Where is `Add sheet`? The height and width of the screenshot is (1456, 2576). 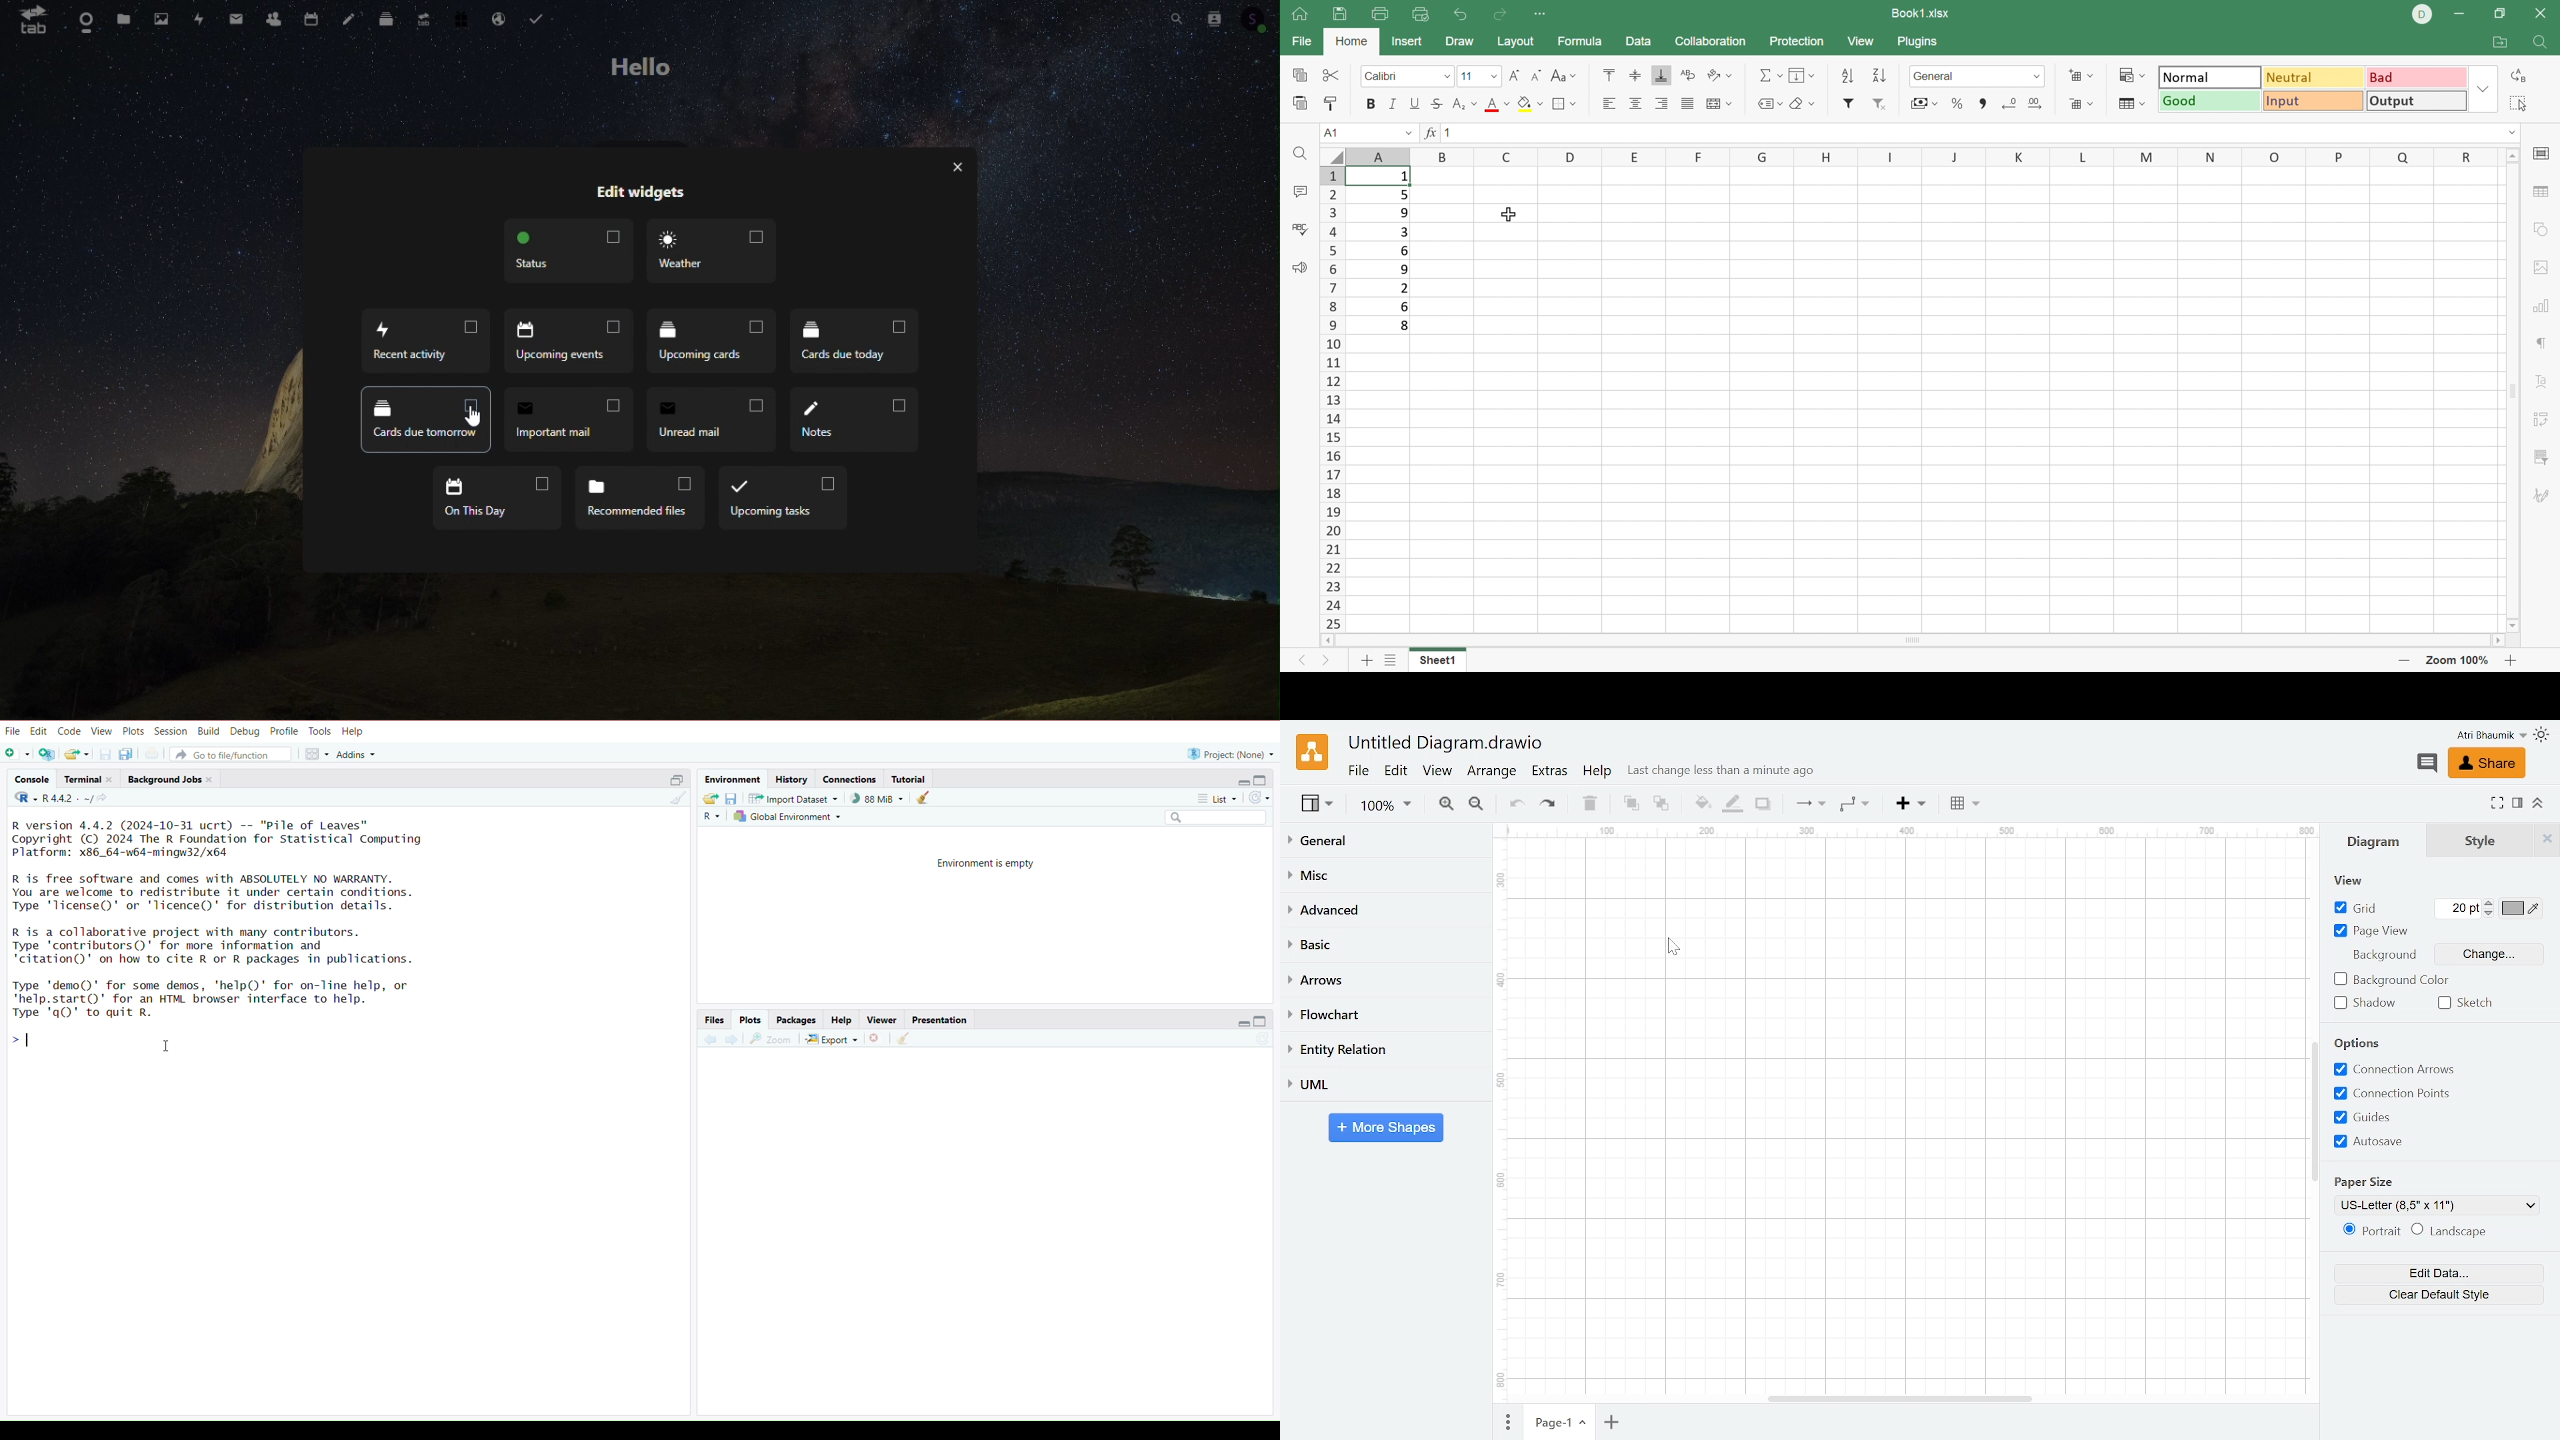
Add sheet is located at coordinates (1366, 661).